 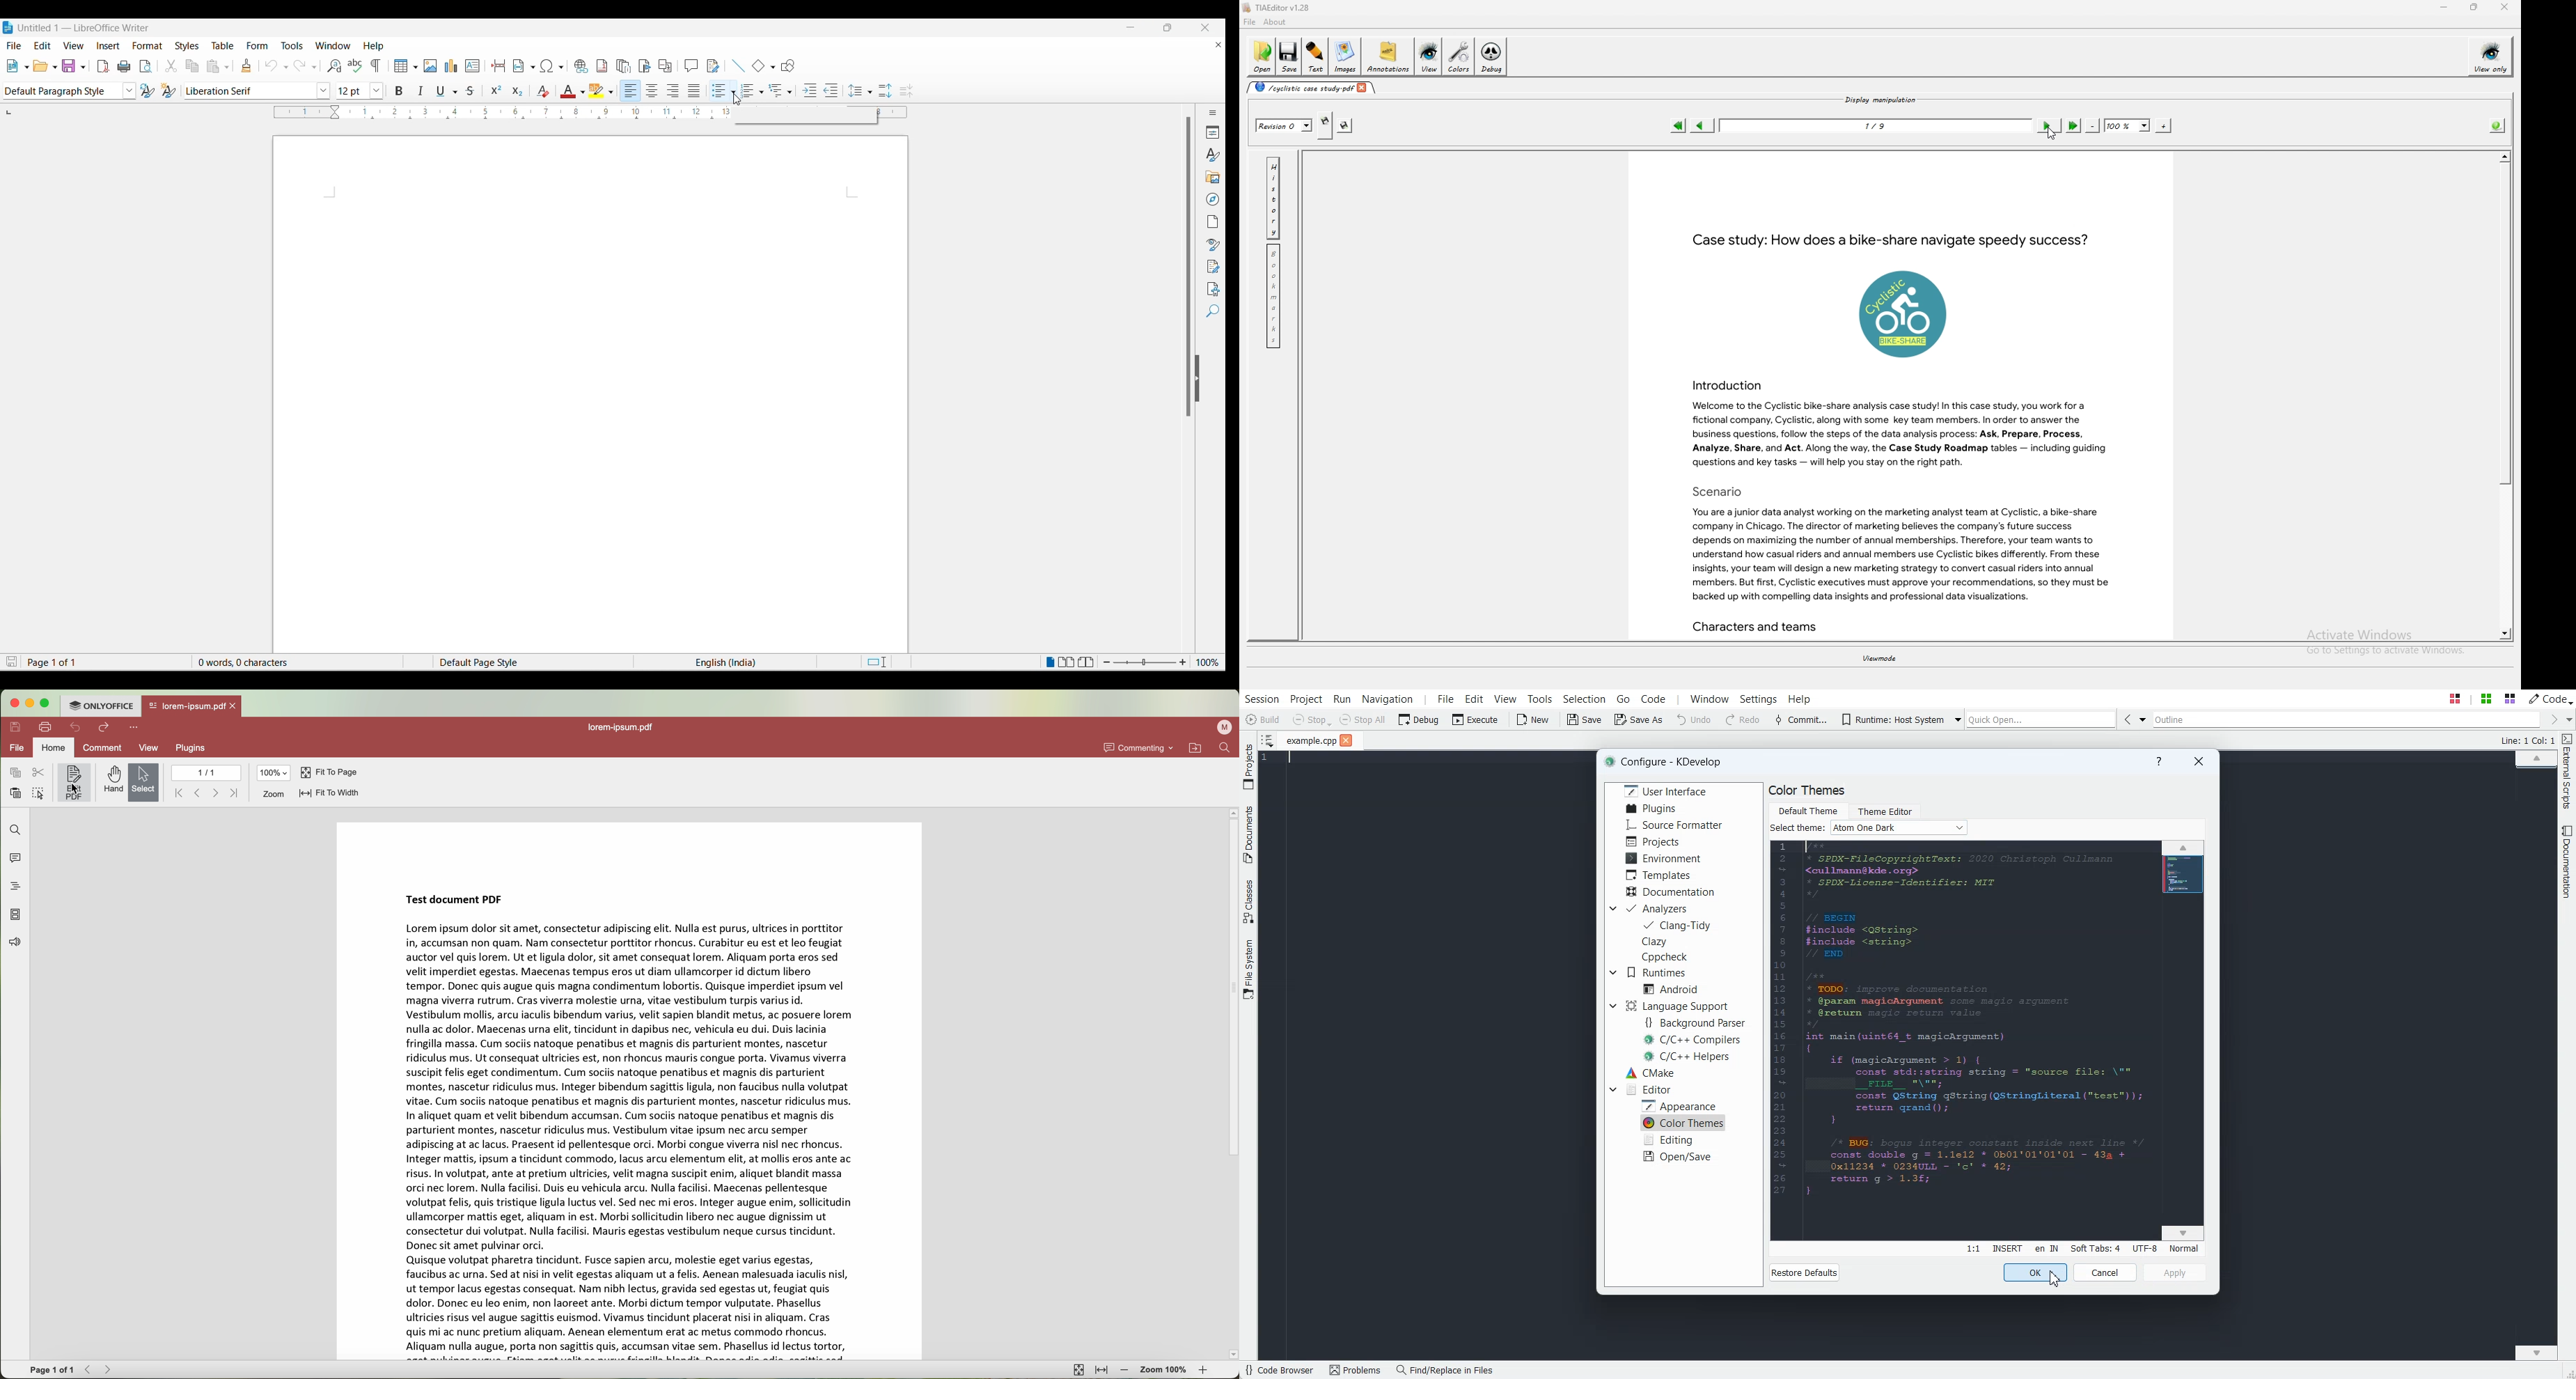 What do you see at coordinates (571, 91) in the screenshot?
I see `color for font` at bounding box center [571, 91].